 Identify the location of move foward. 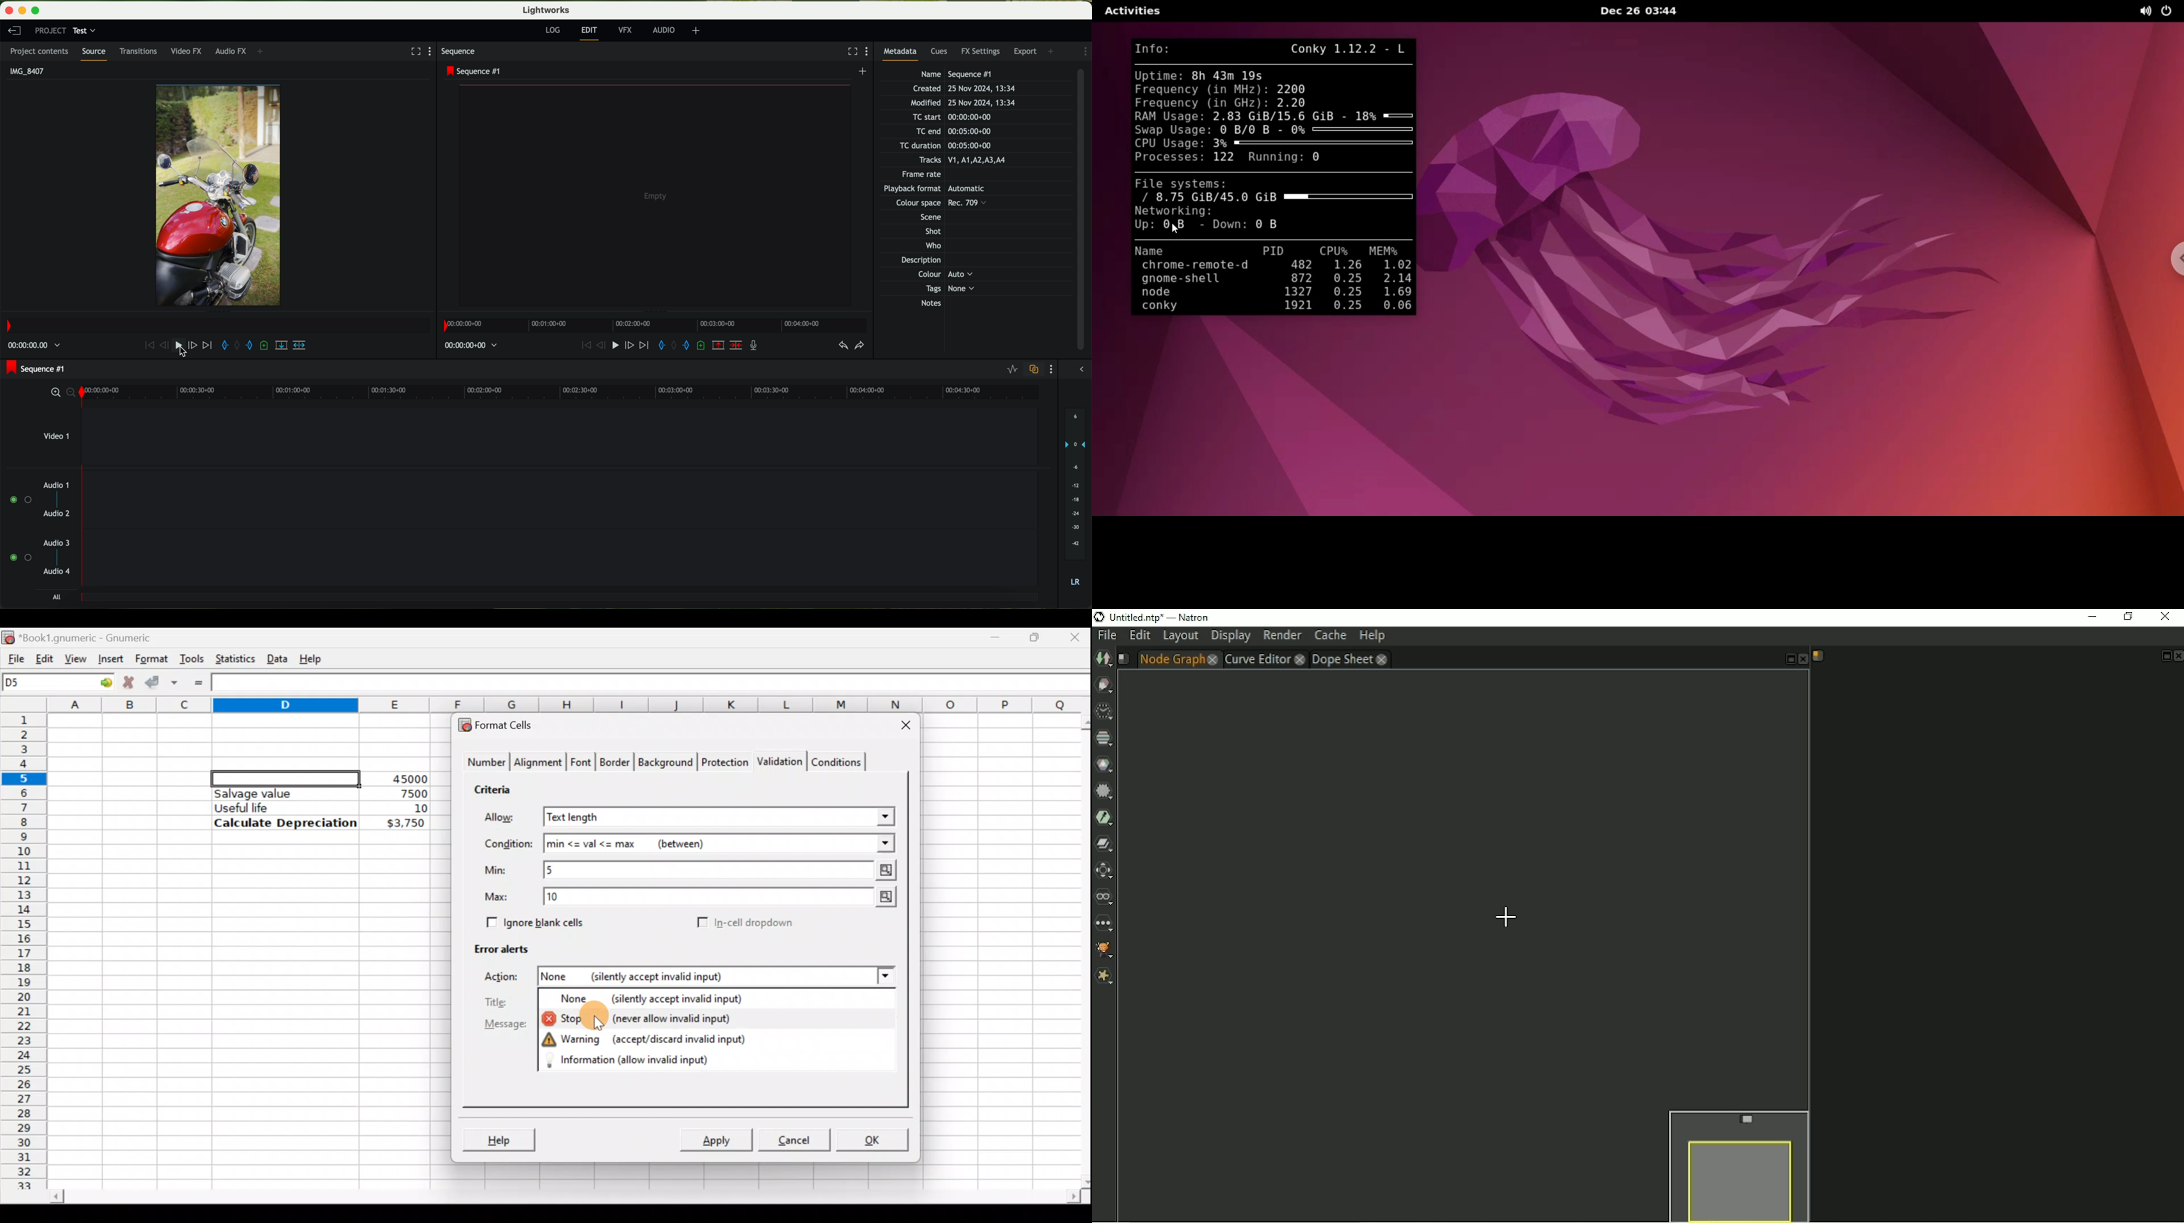
(207, 346).